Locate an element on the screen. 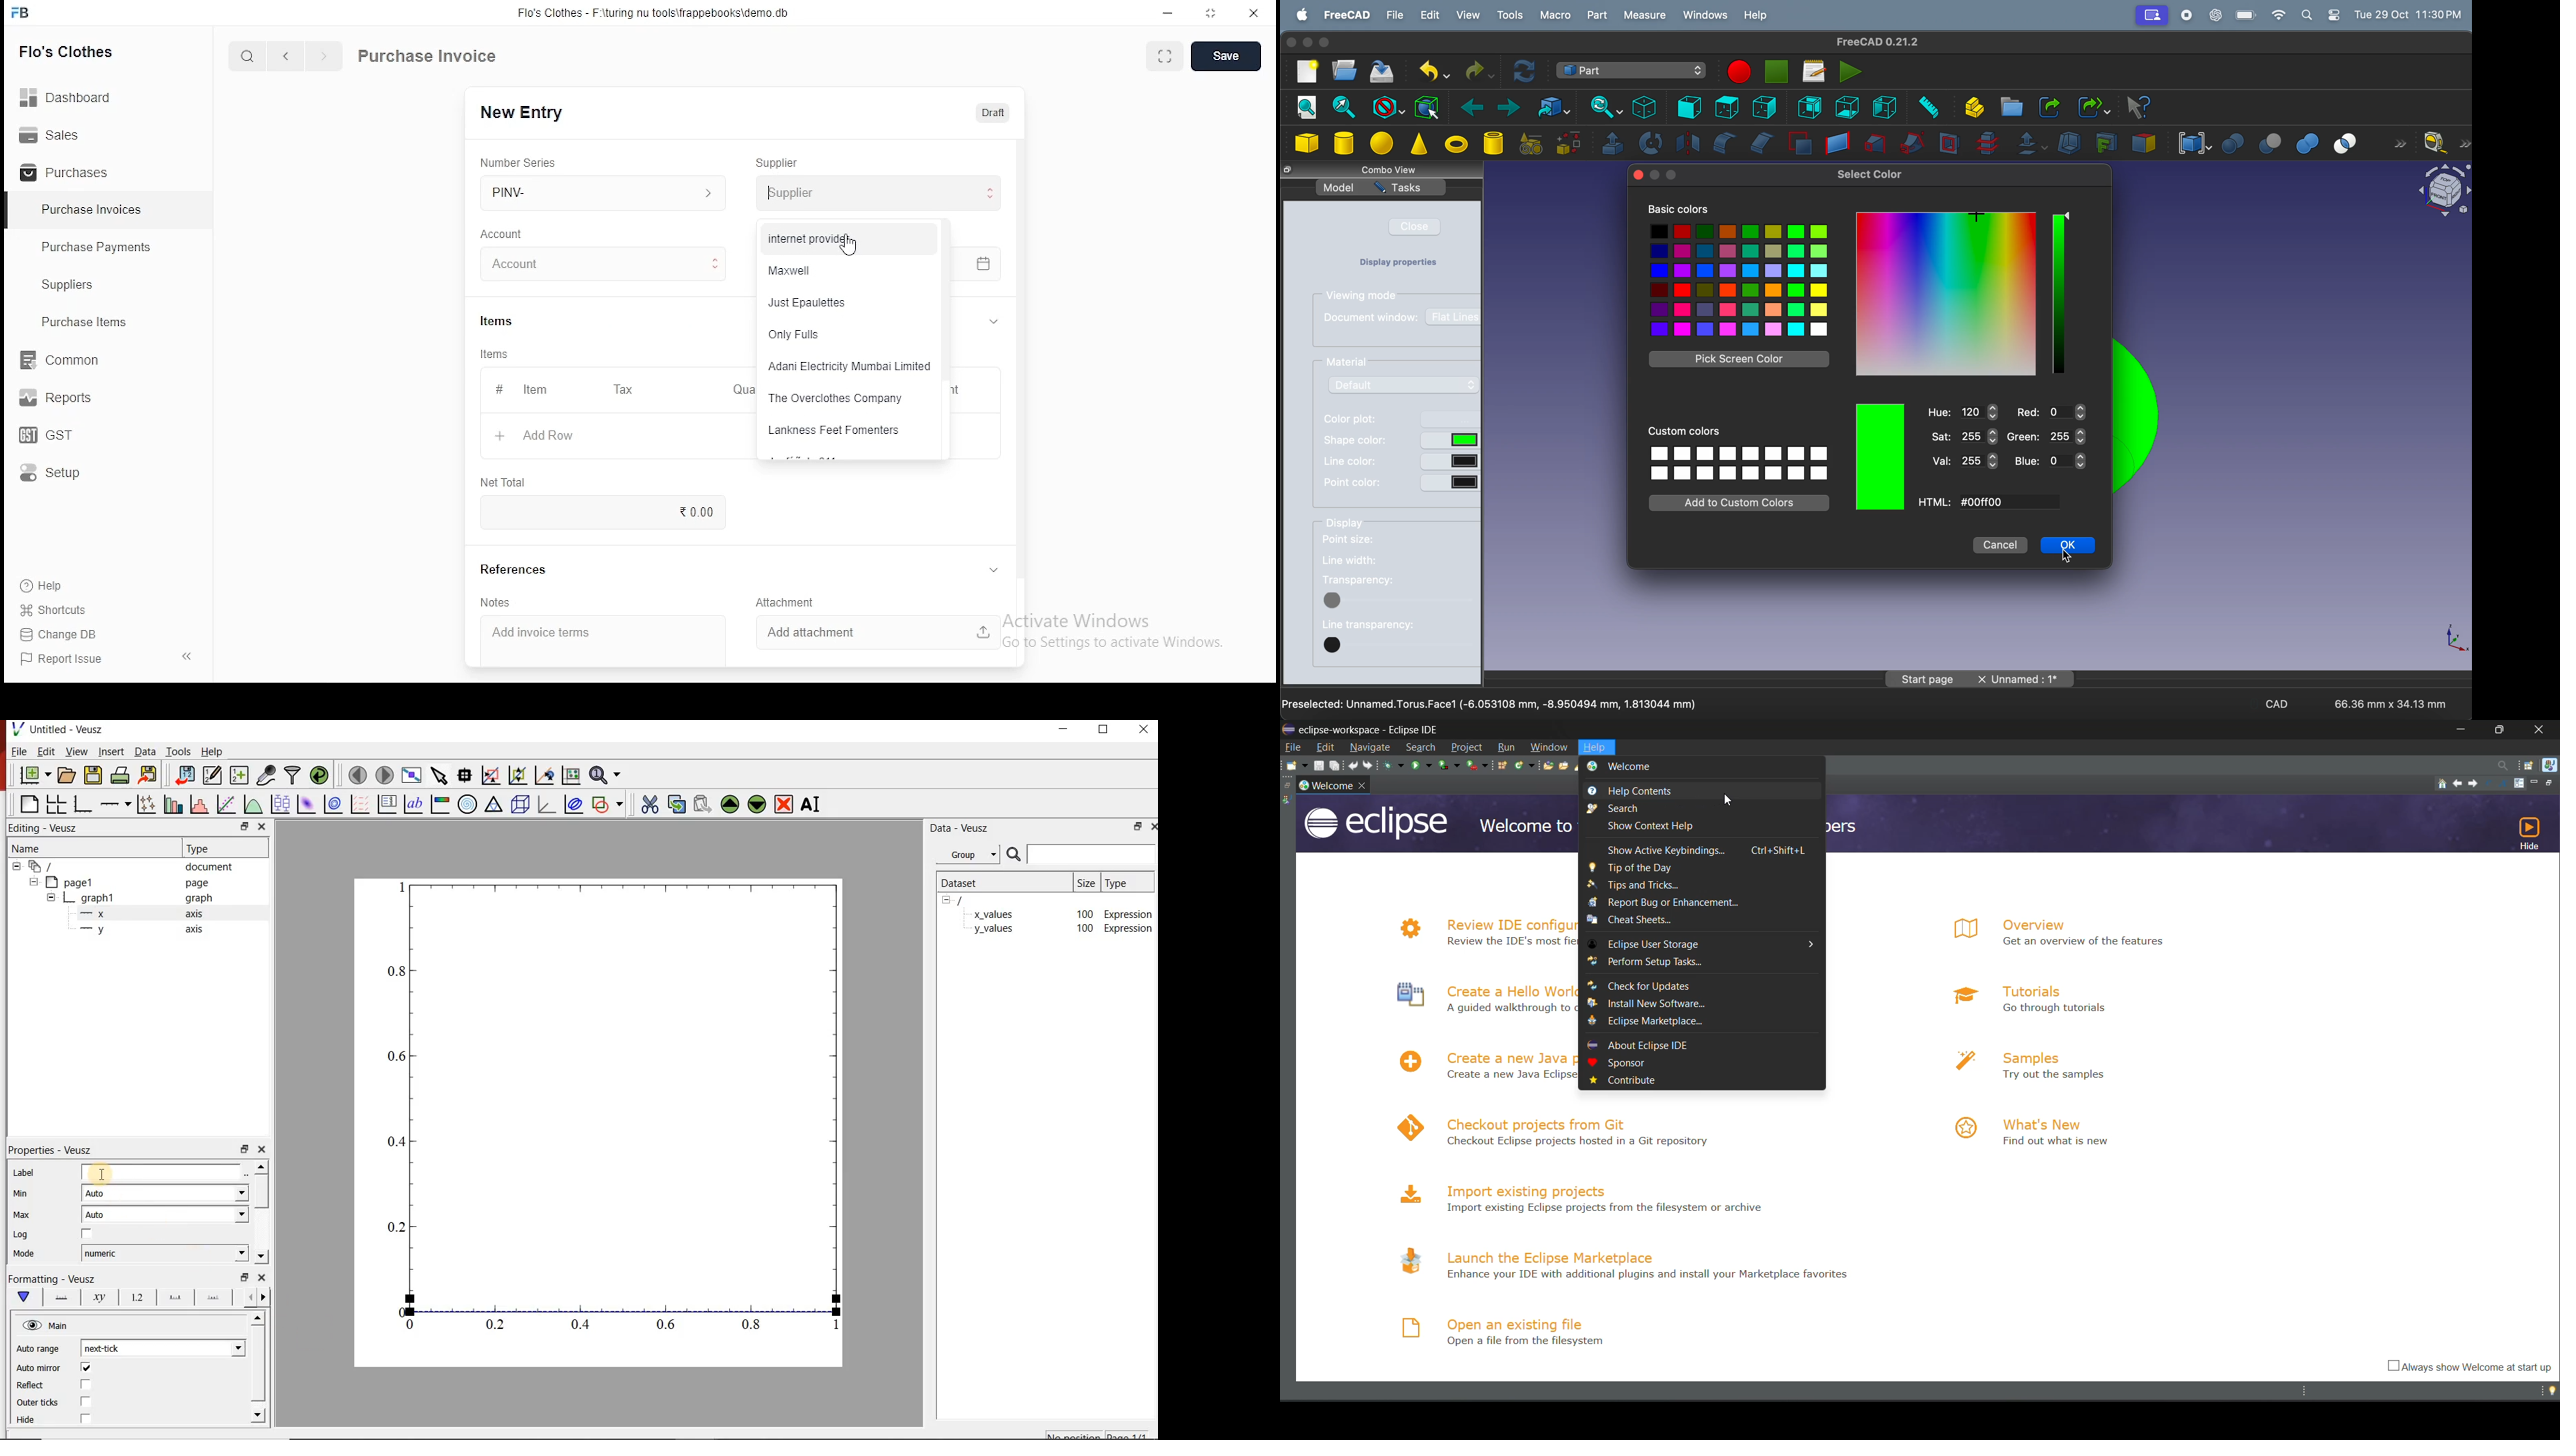  # is located at coordinates (499, 391).